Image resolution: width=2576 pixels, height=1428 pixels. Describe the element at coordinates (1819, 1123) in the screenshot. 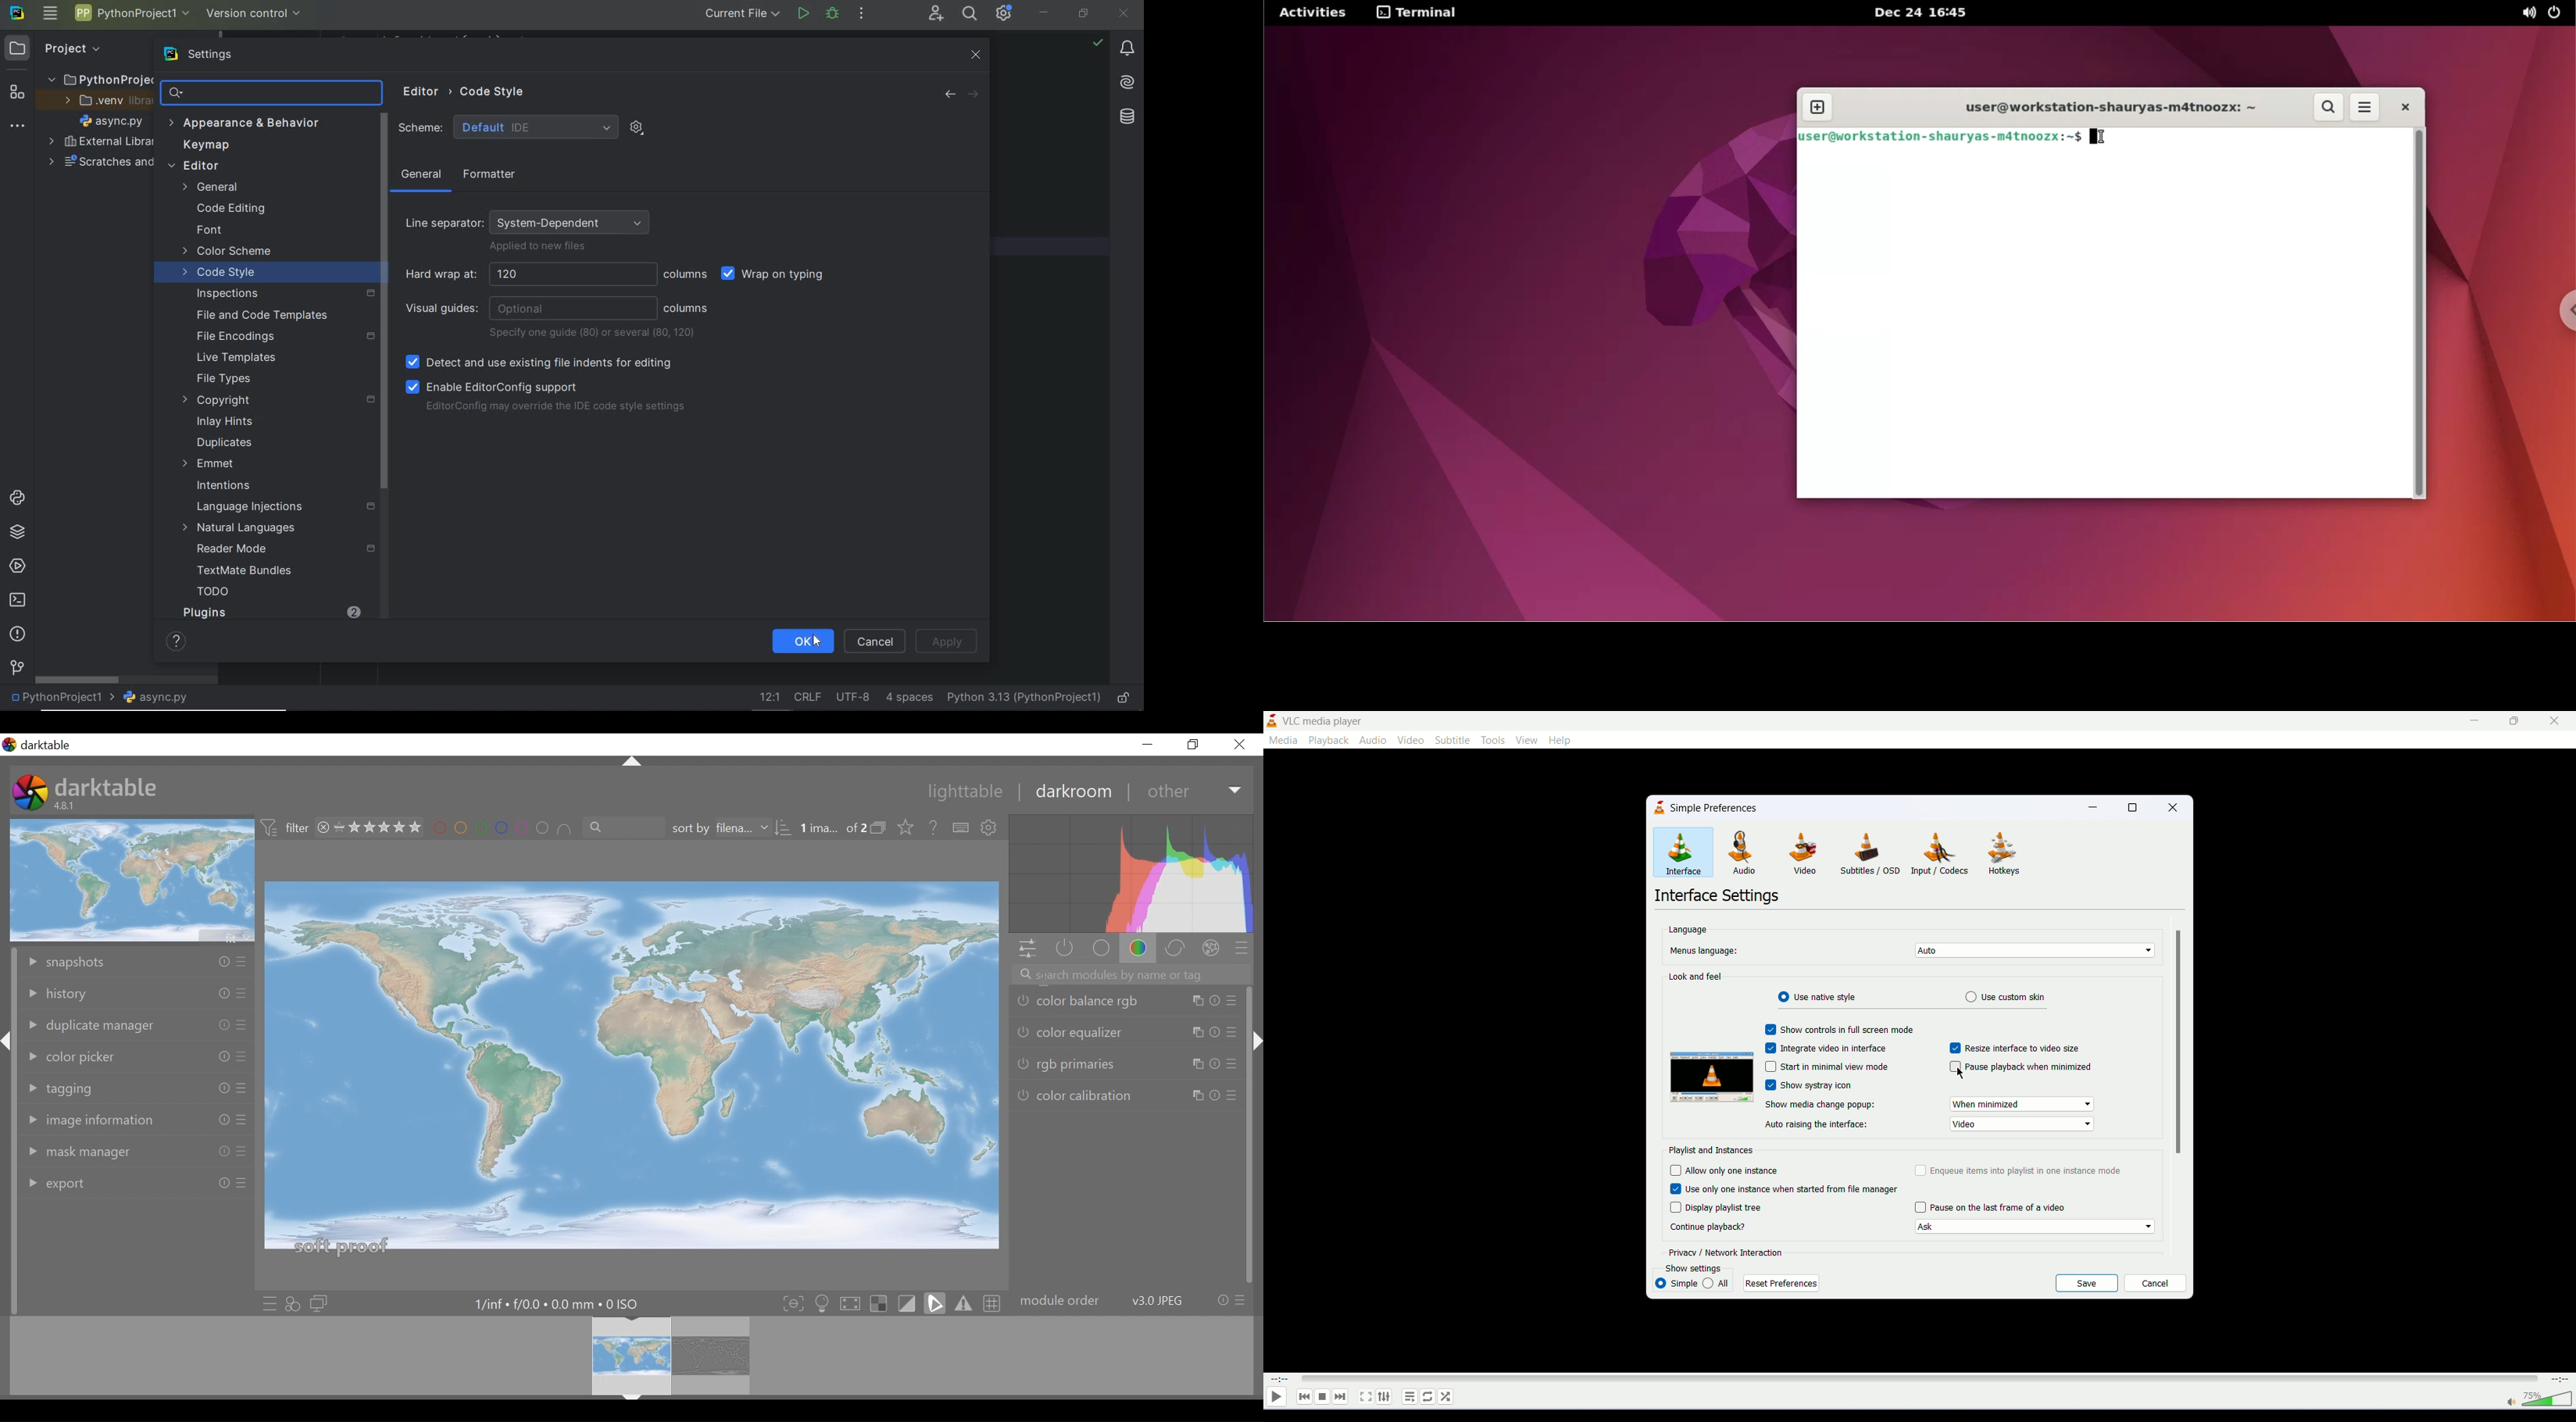

I see `auto raising the interface` at that location.